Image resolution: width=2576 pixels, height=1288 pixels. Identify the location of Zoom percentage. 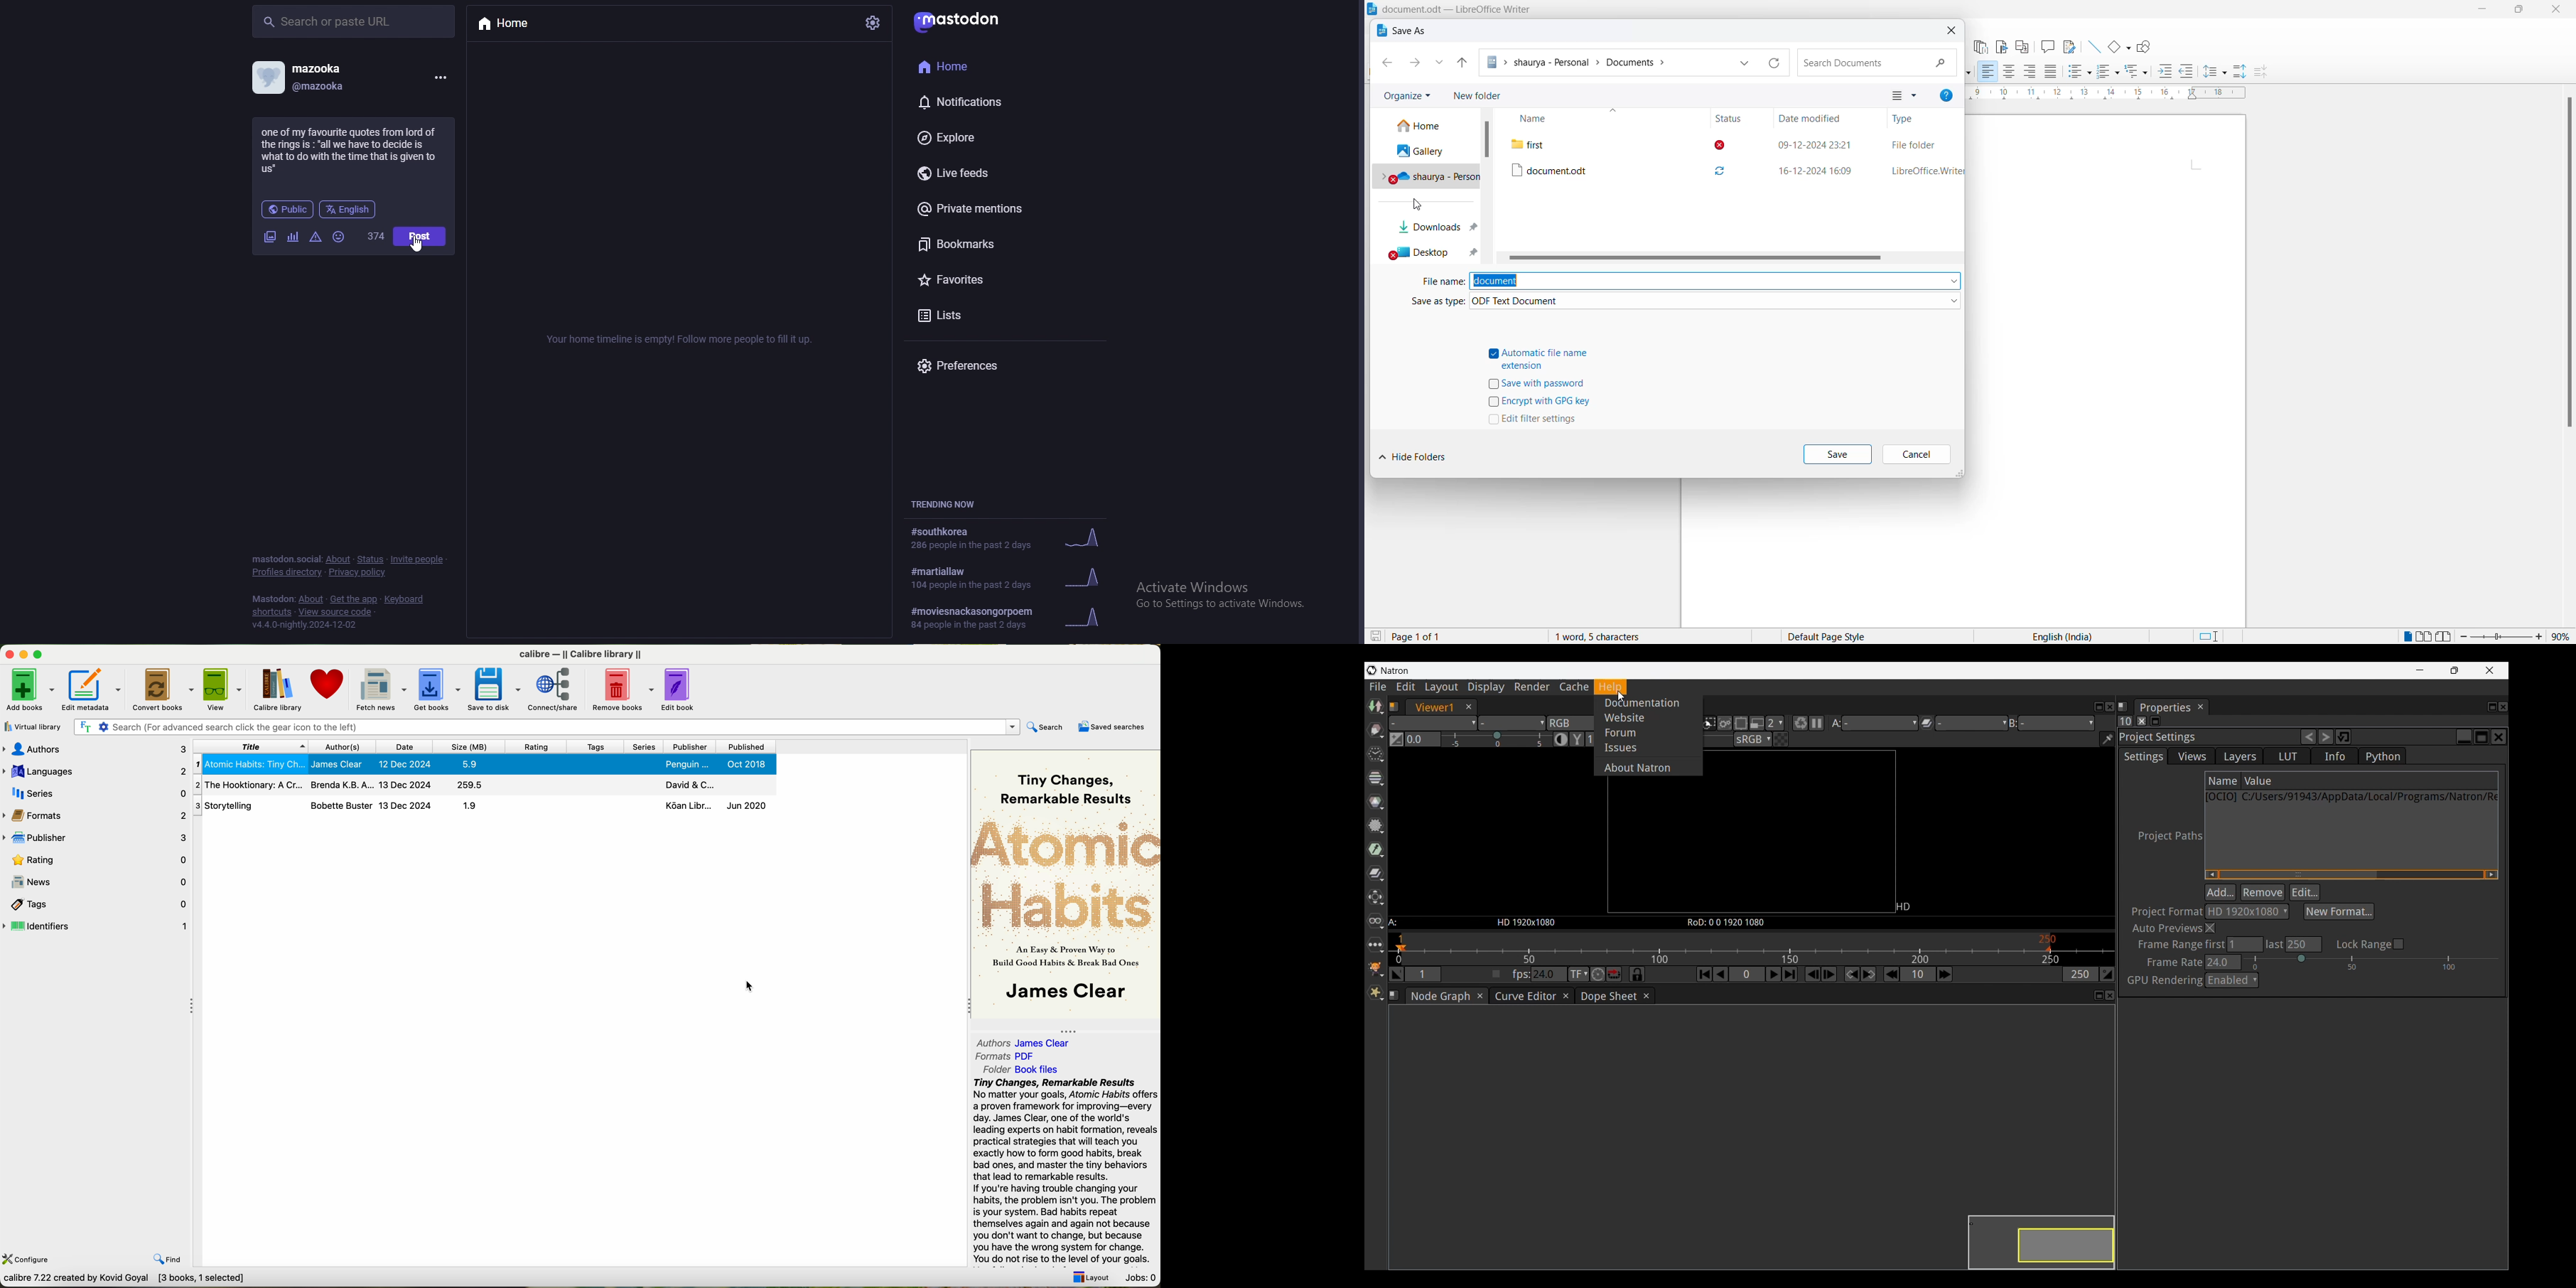
(2561, 636).